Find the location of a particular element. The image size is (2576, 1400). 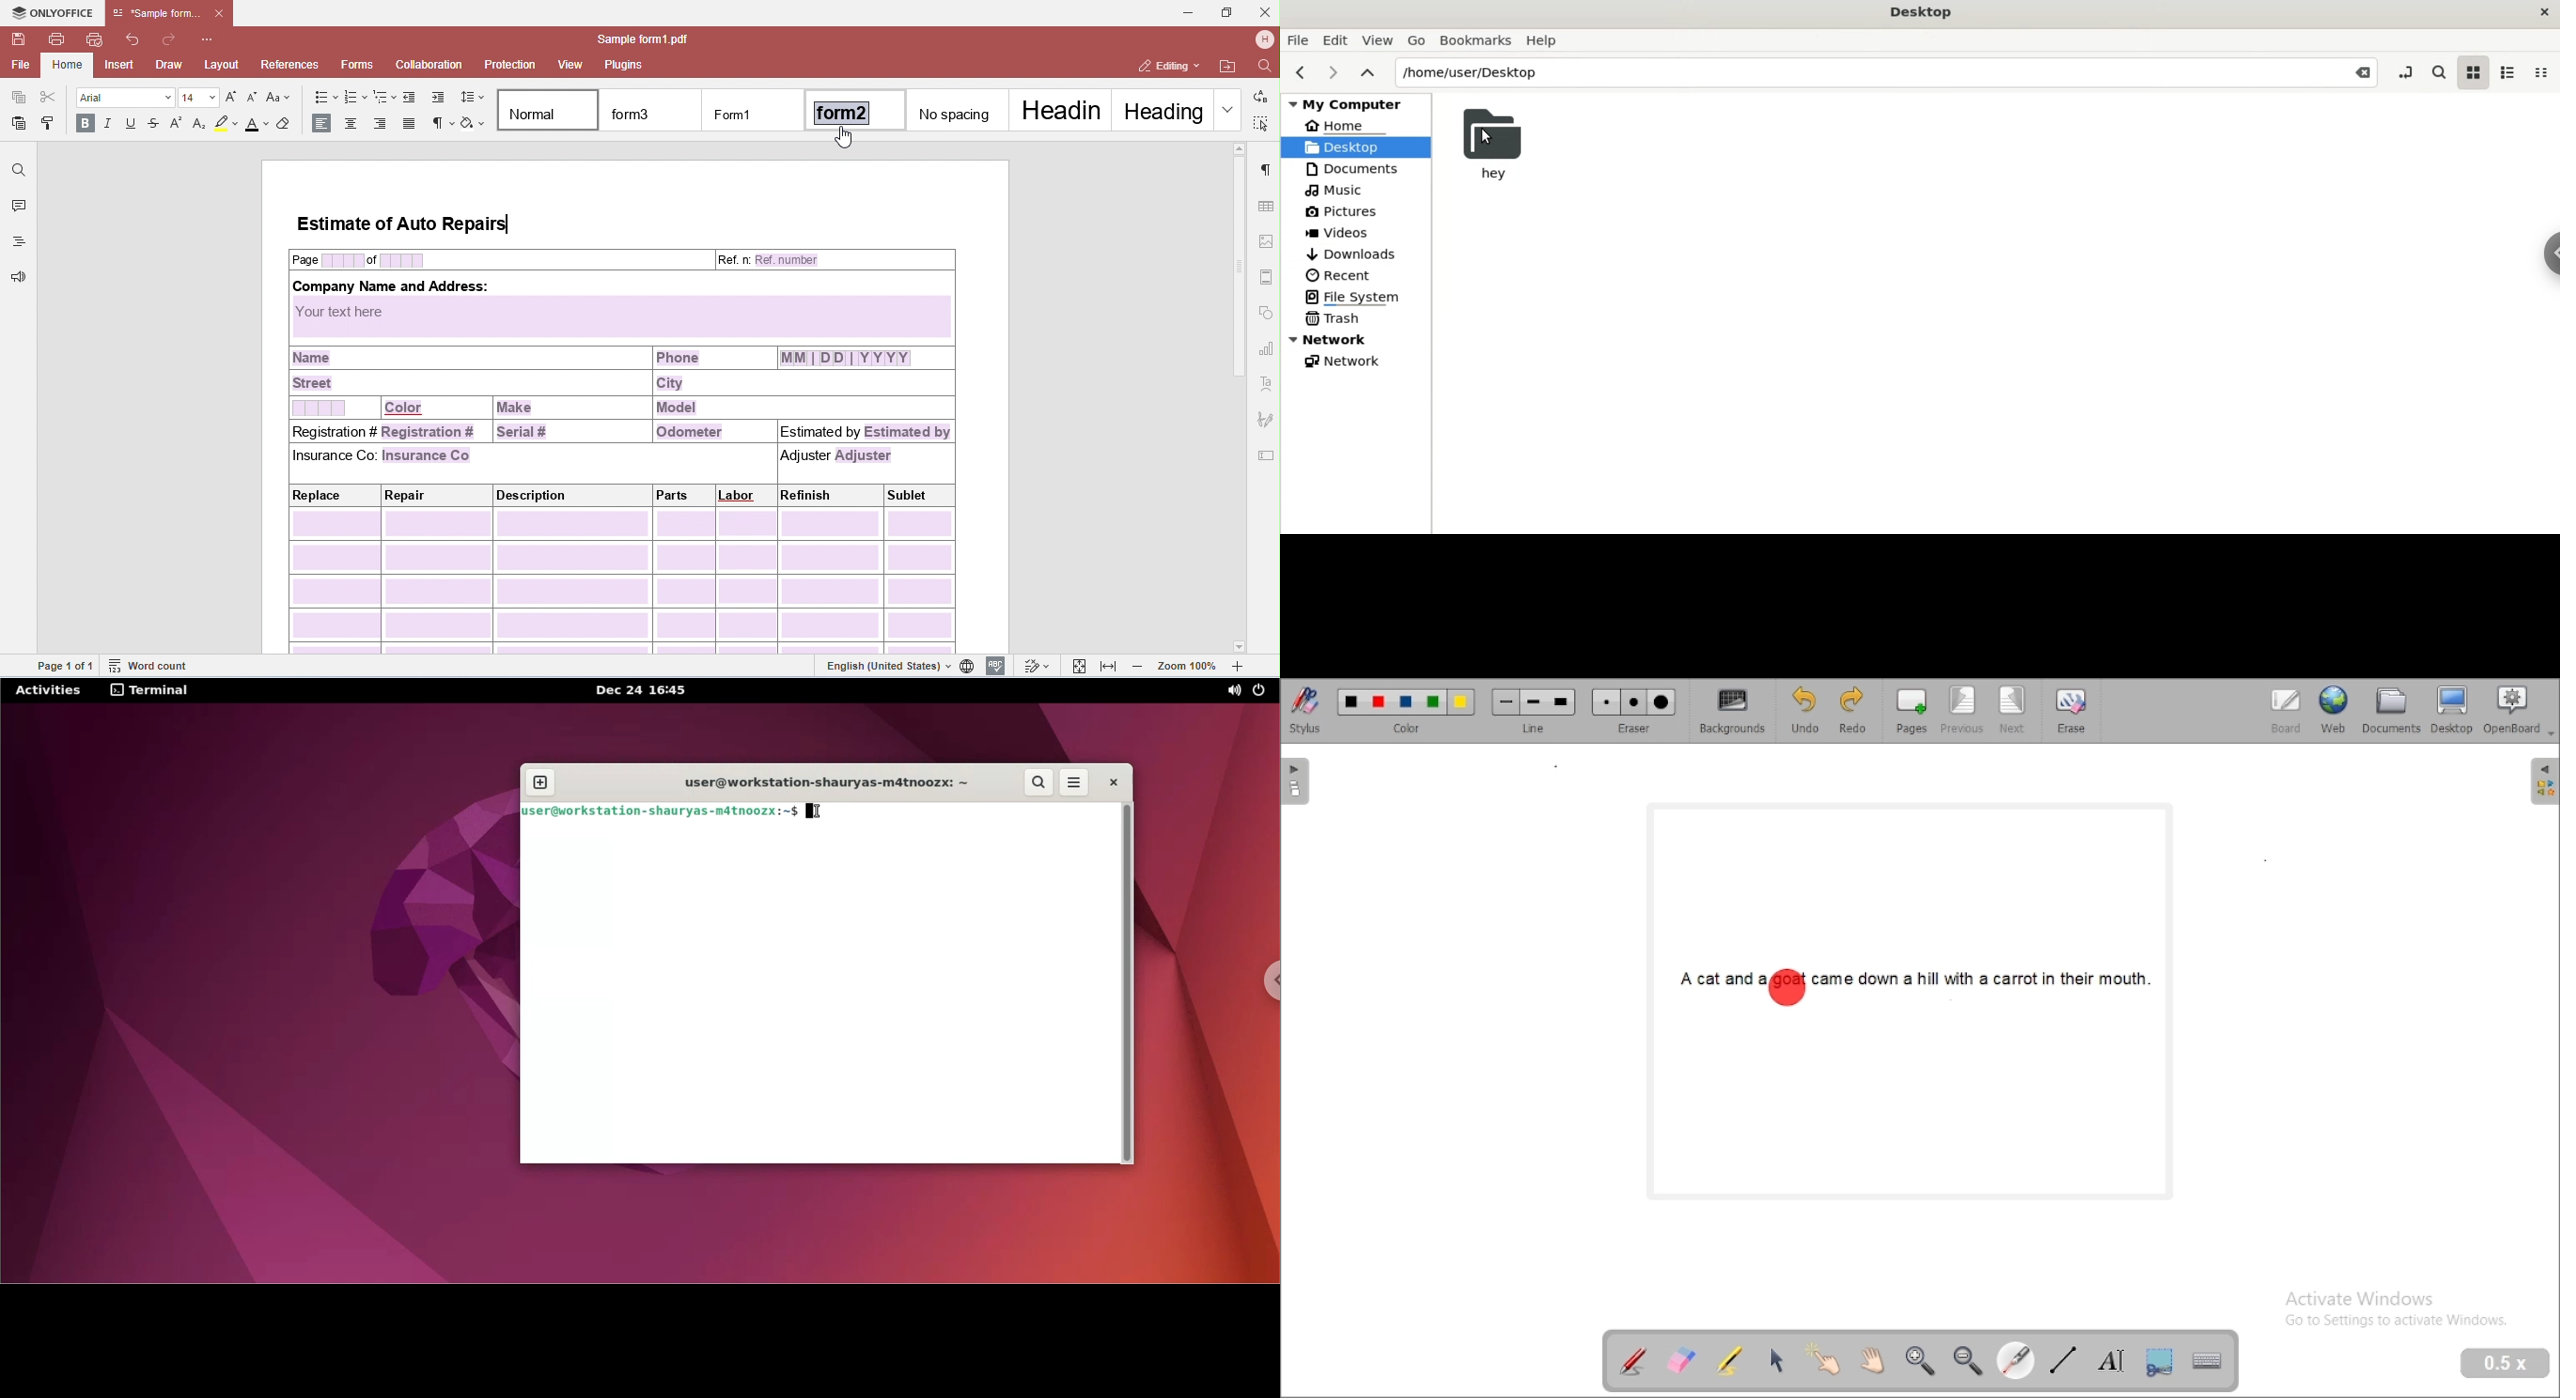

highlight is located at coordinates (1730, 1359).